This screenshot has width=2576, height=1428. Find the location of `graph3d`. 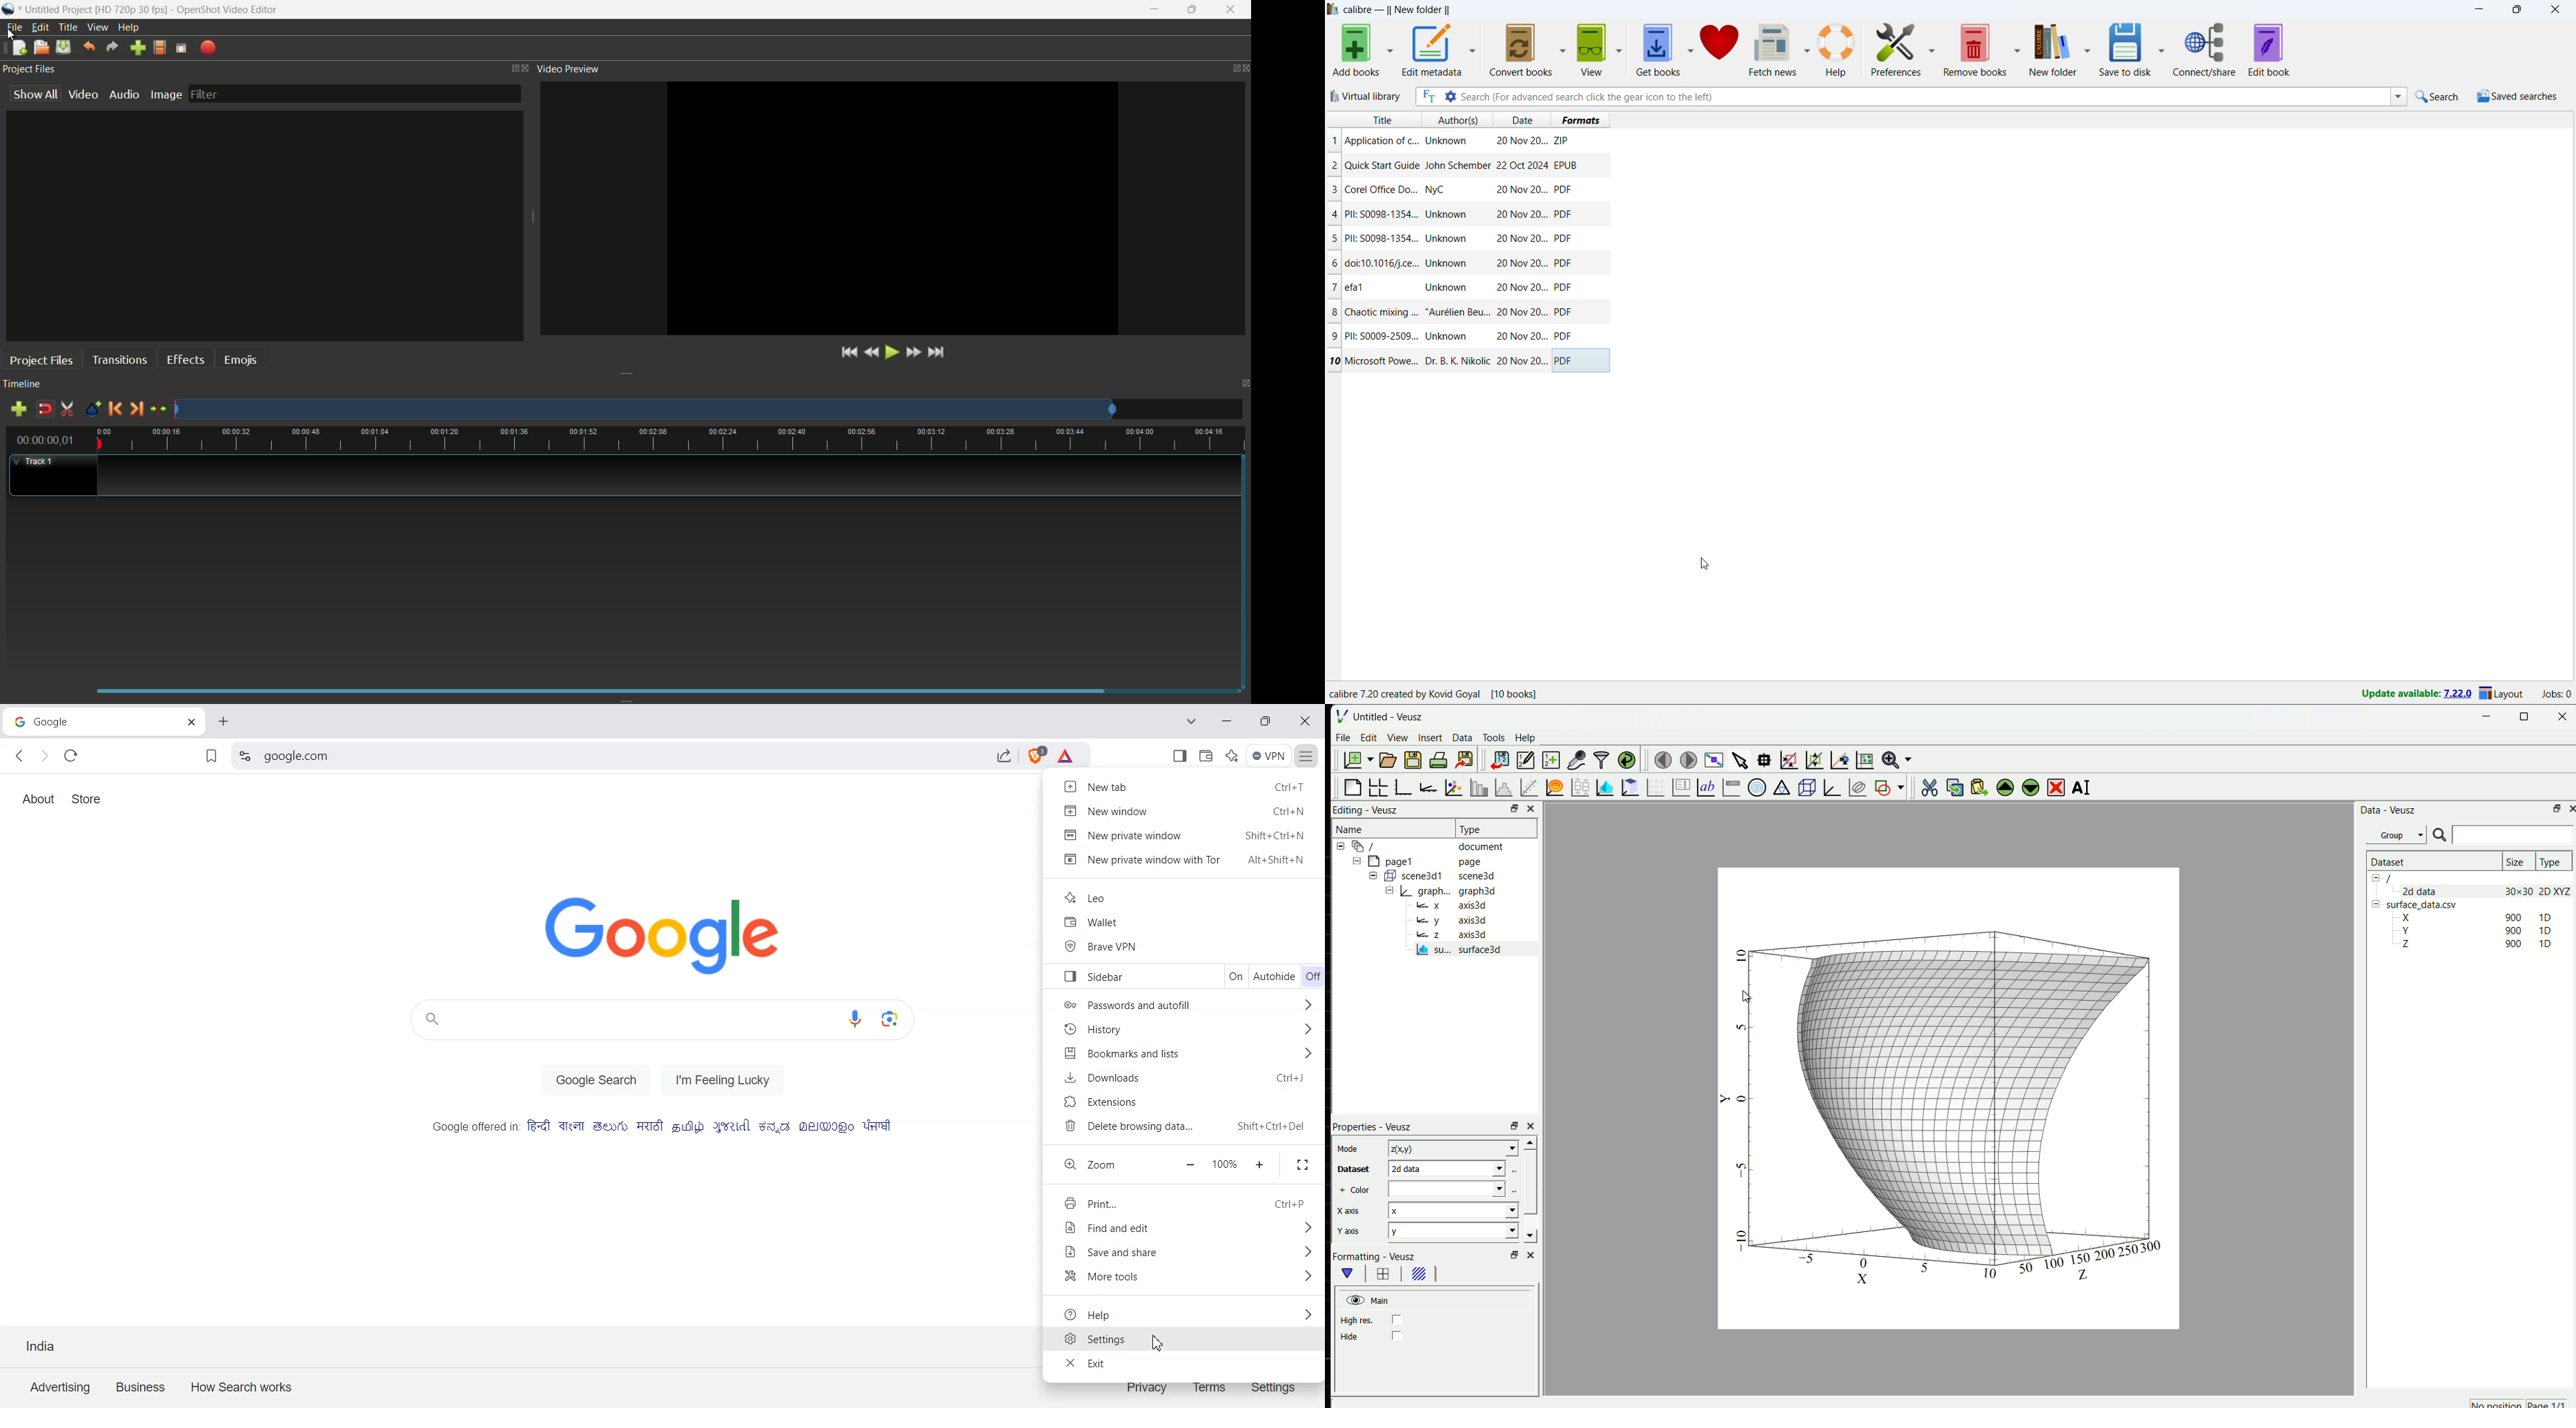

graph3d is located at coordinates (1479, 892).